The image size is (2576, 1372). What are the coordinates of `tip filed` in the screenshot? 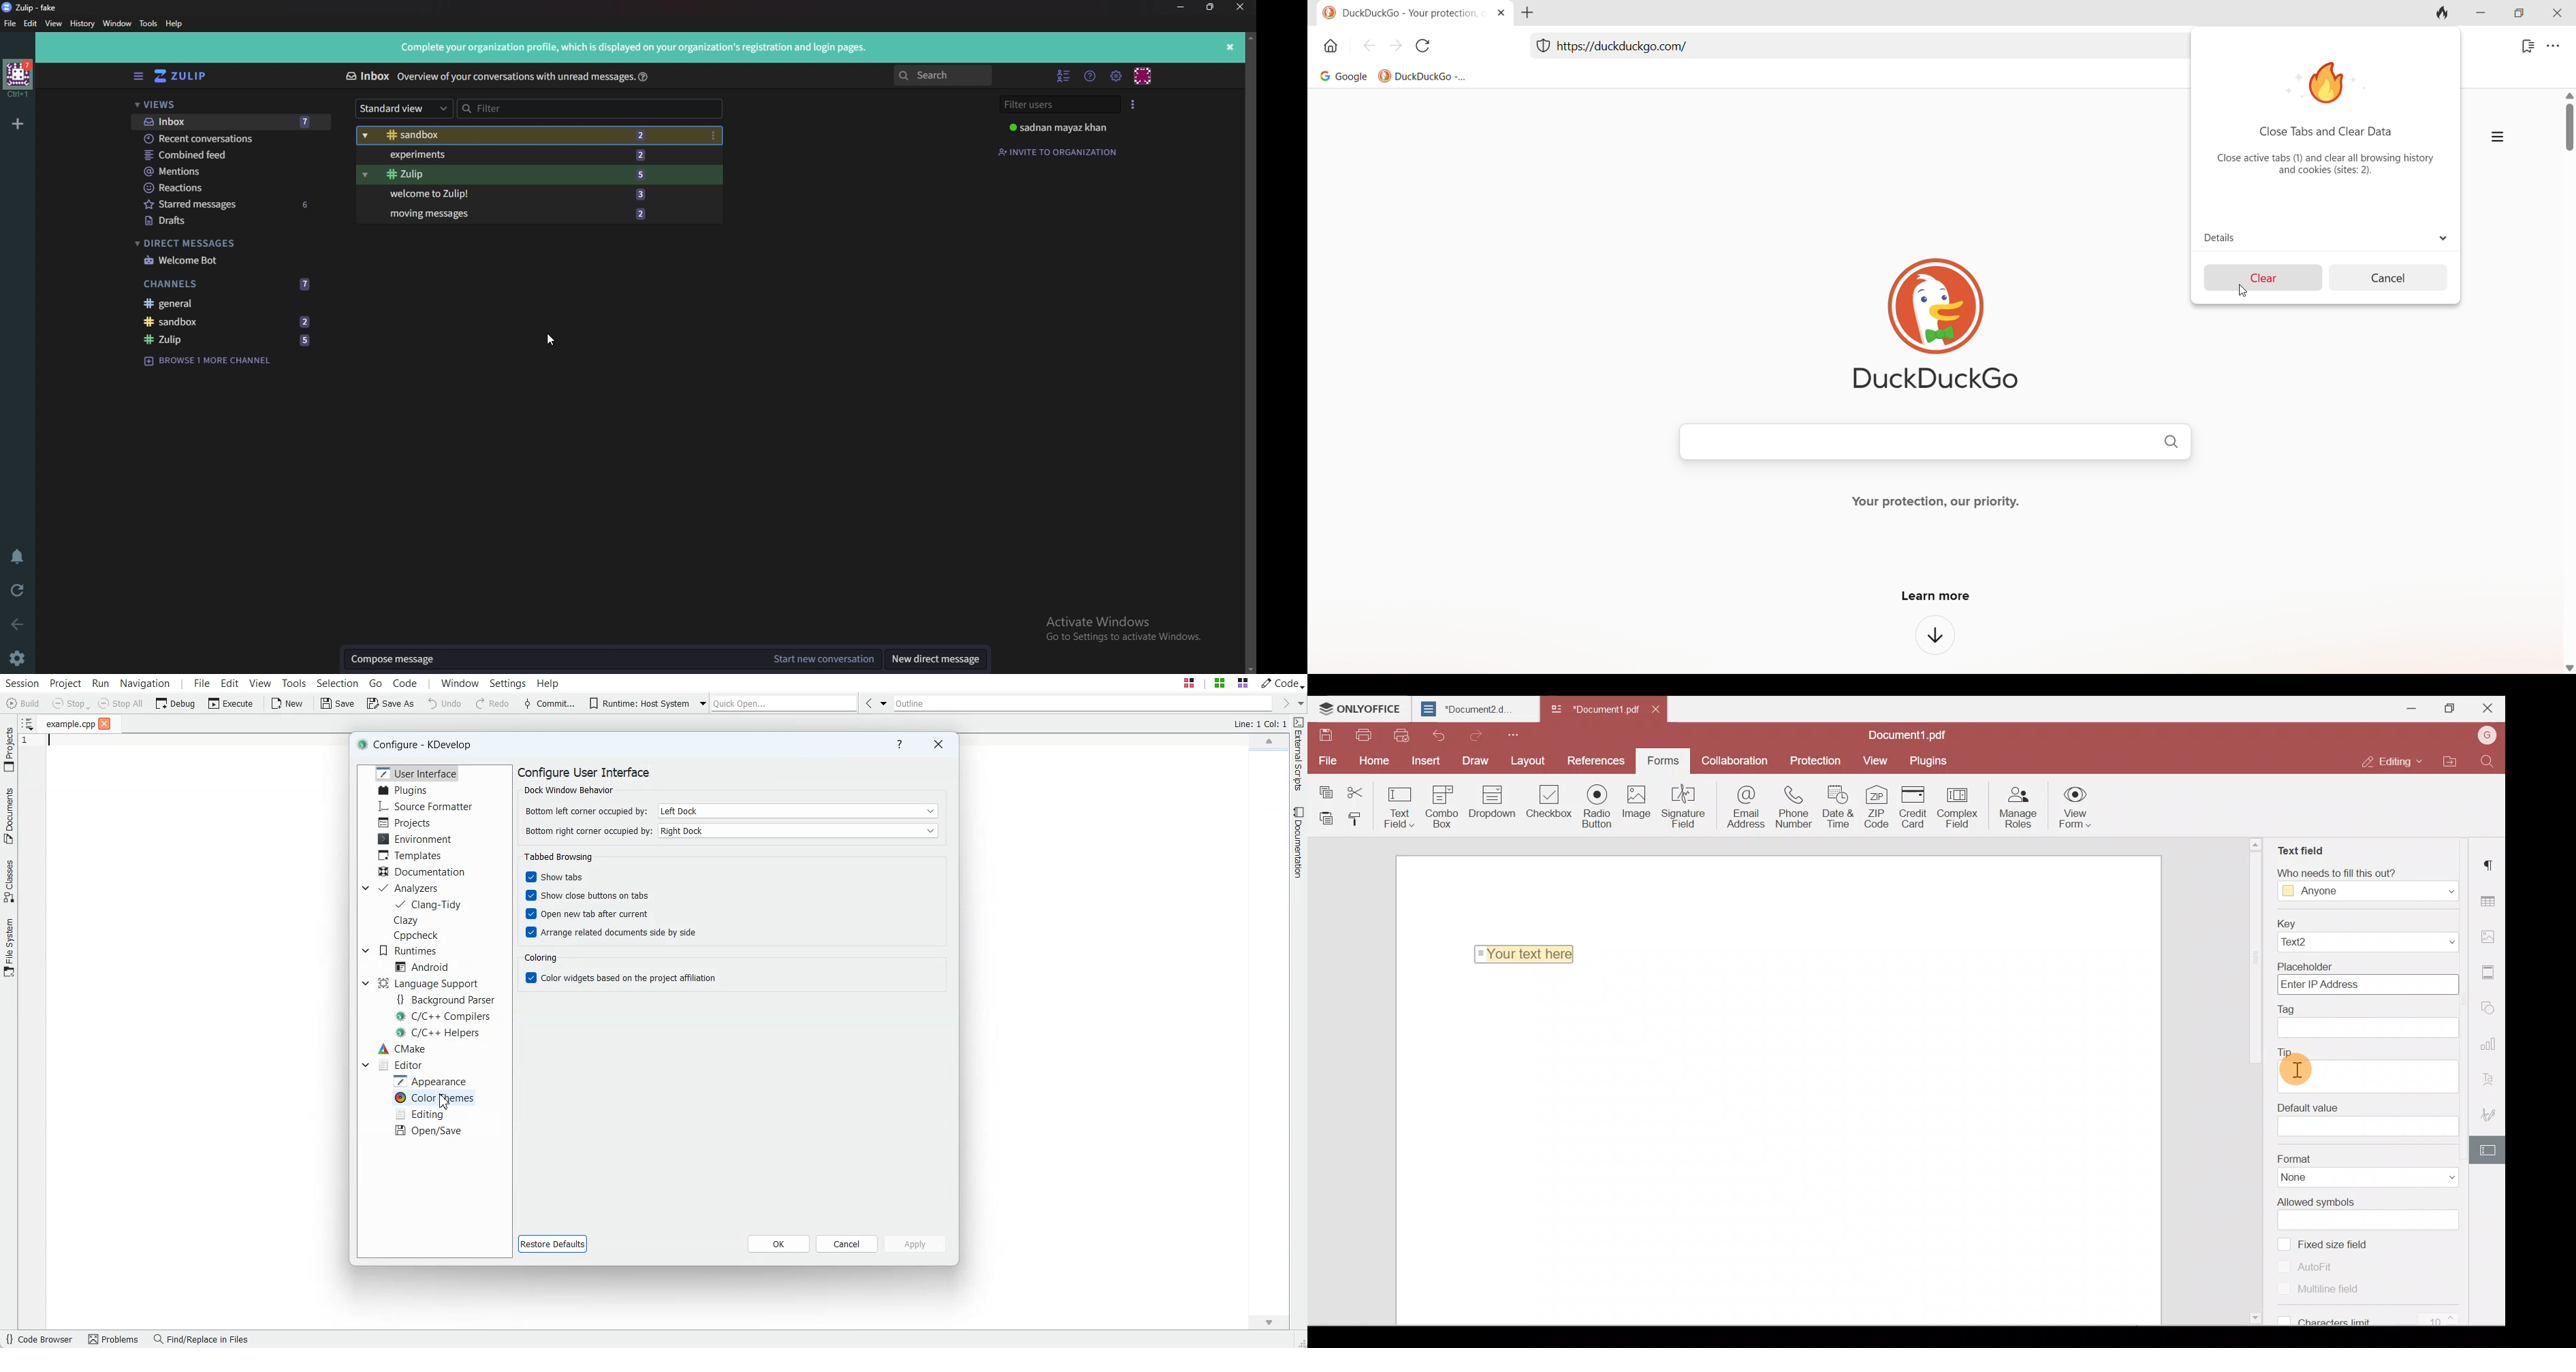 It's located at (2367, 1072).